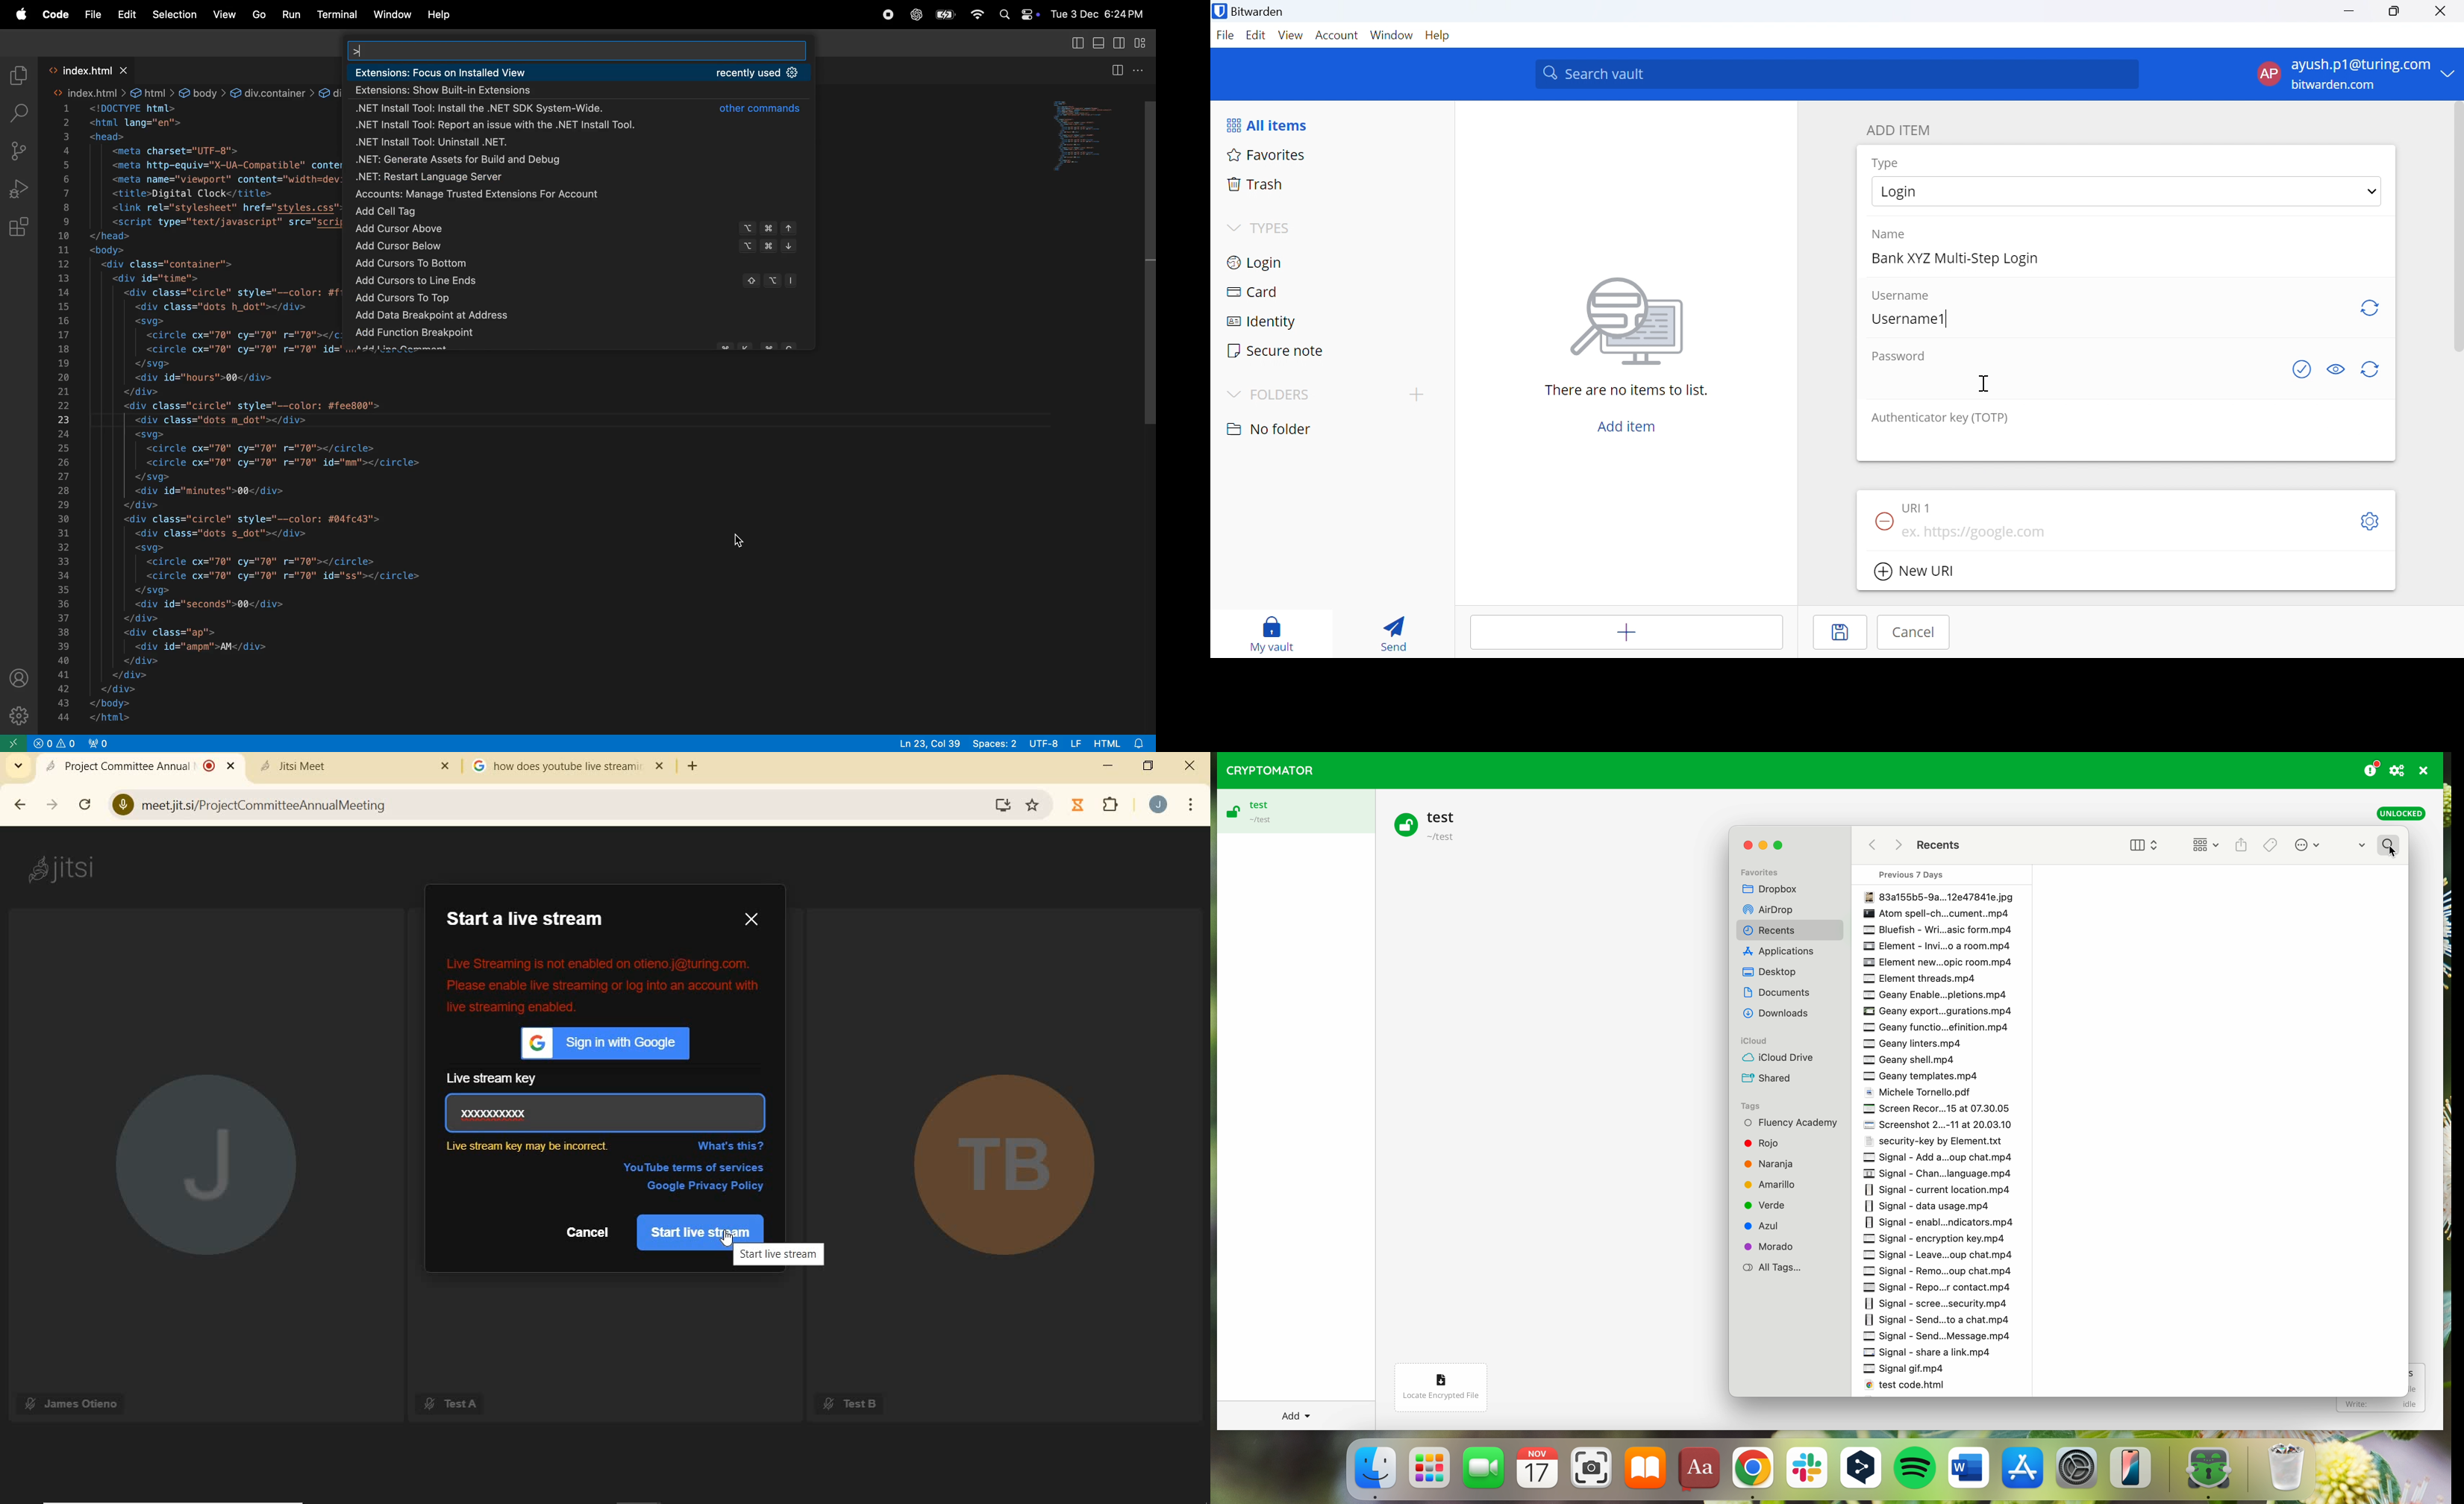 The image size is (2464, 1512). I want to click on Shared, so click(1769, 1079).